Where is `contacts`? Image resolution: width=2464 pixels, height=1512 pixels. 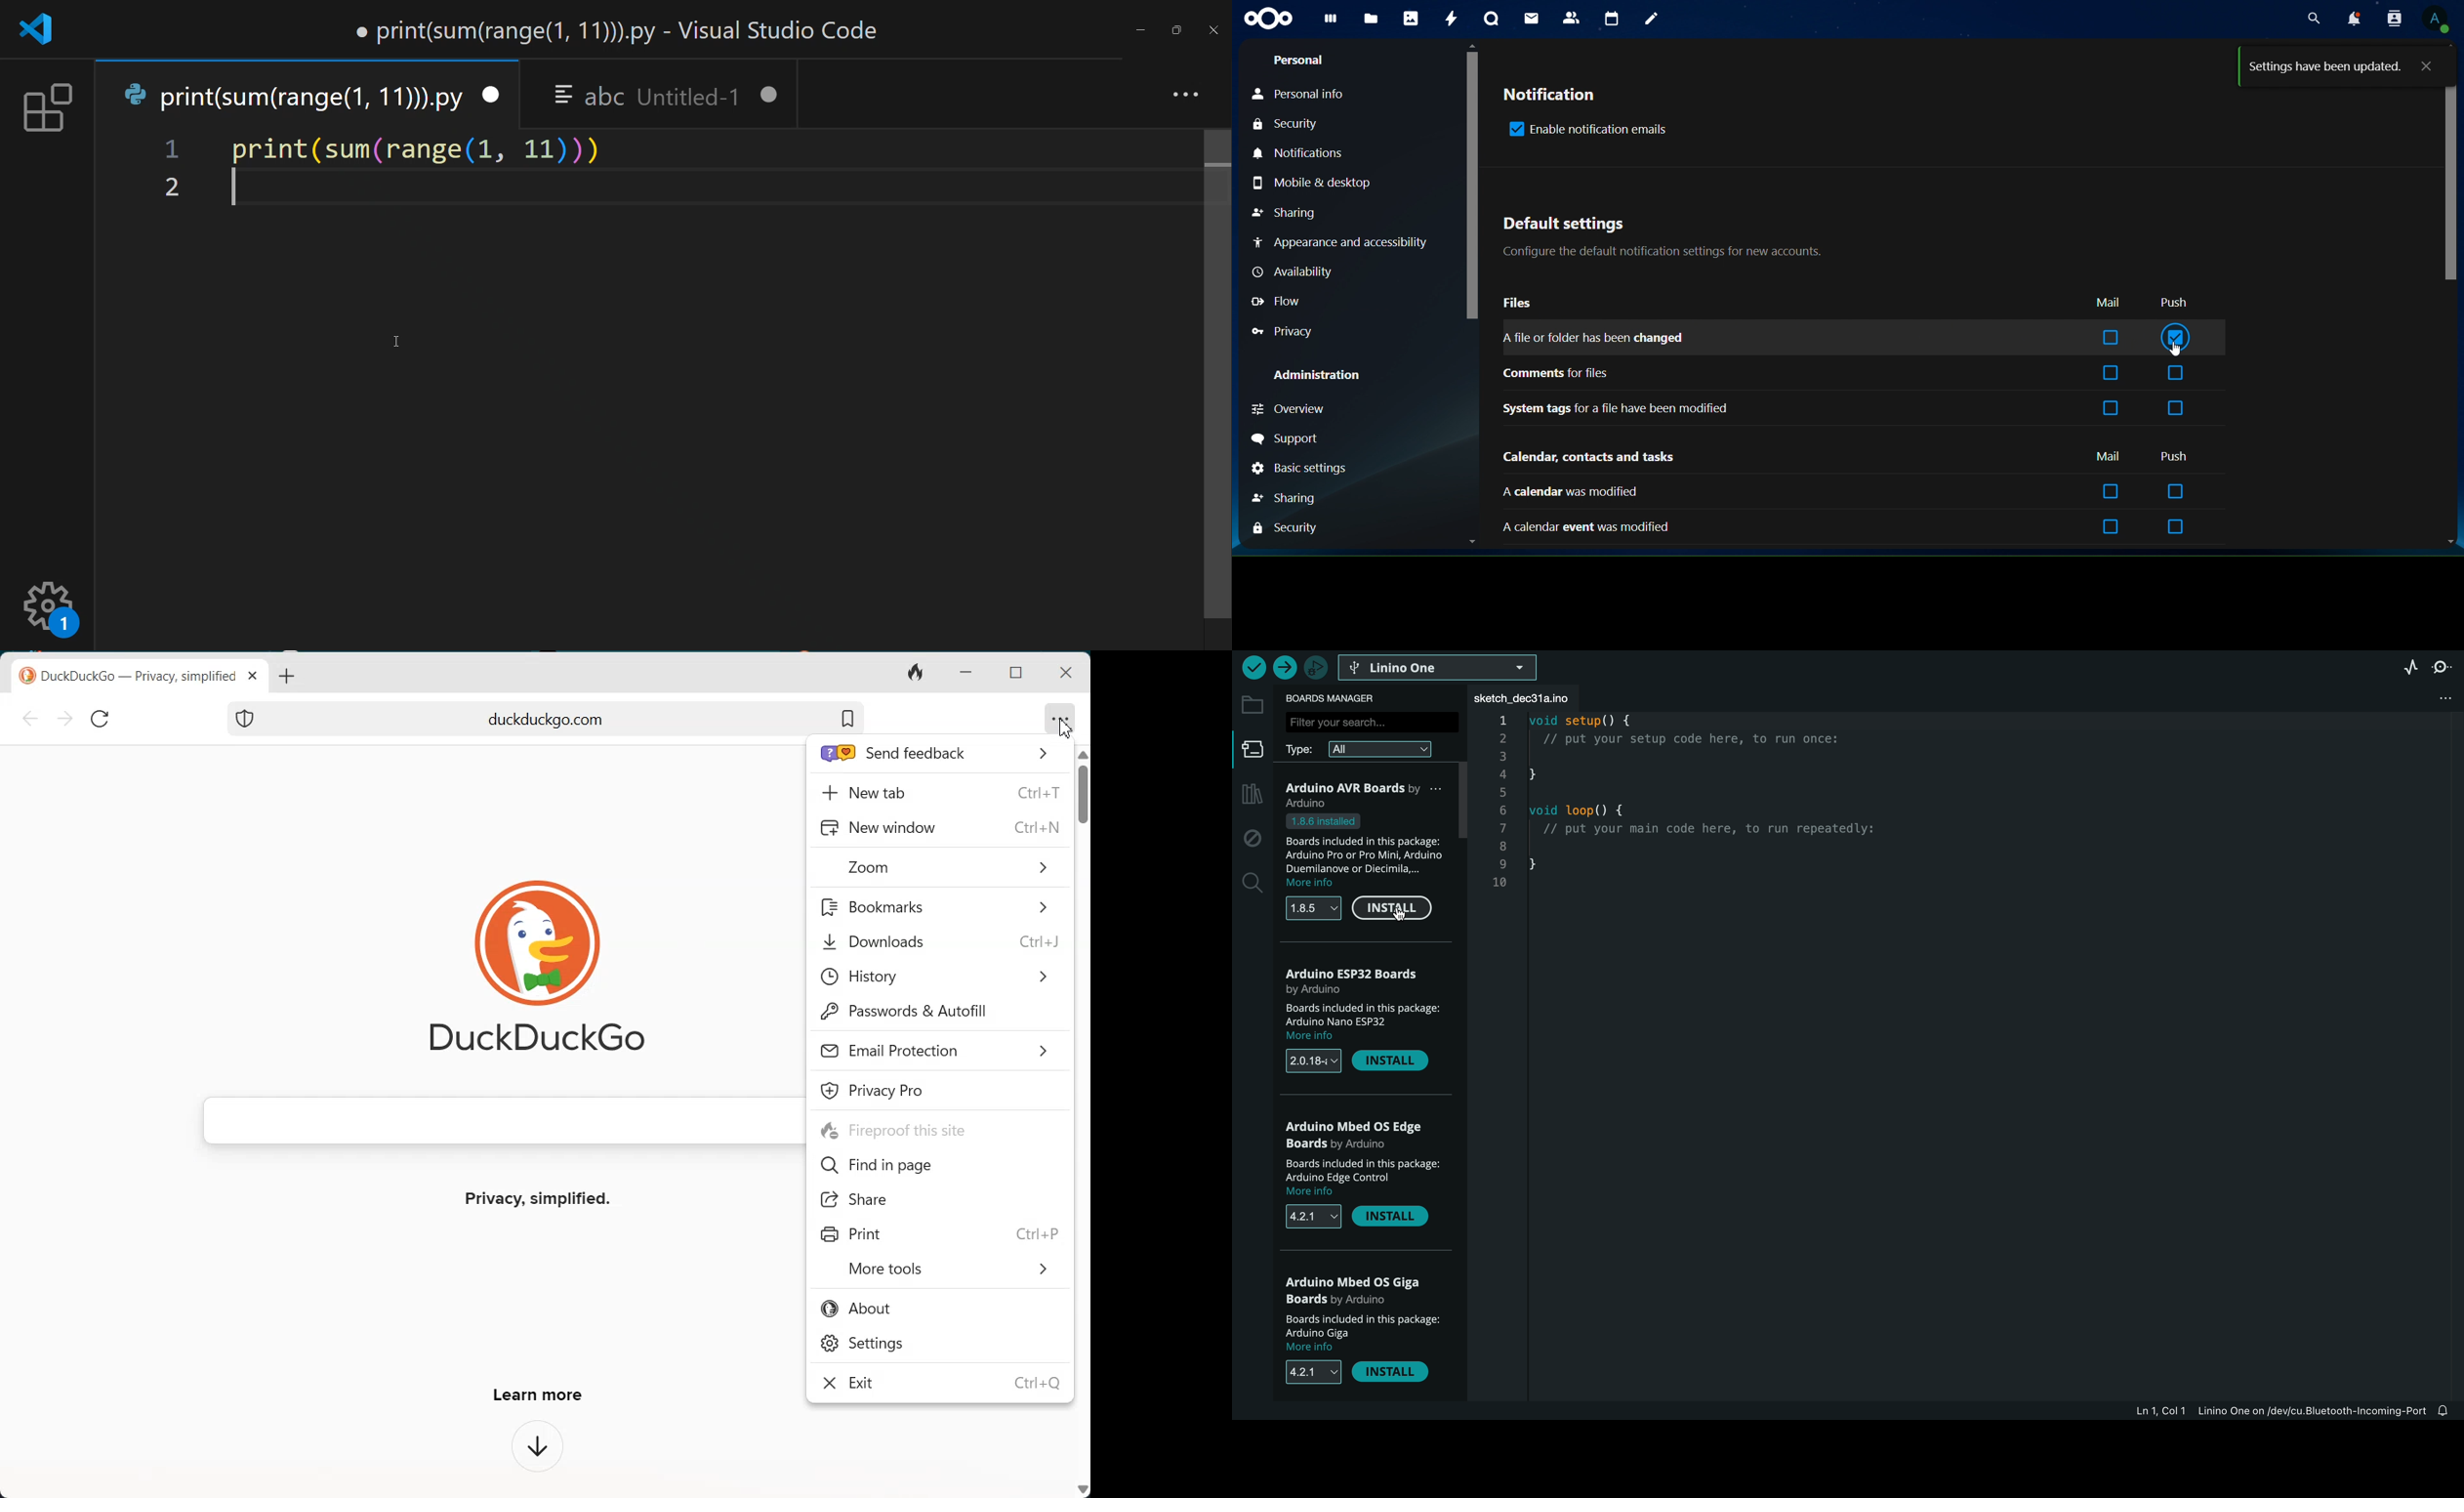 contacts is located at coordinates (1571, 18).